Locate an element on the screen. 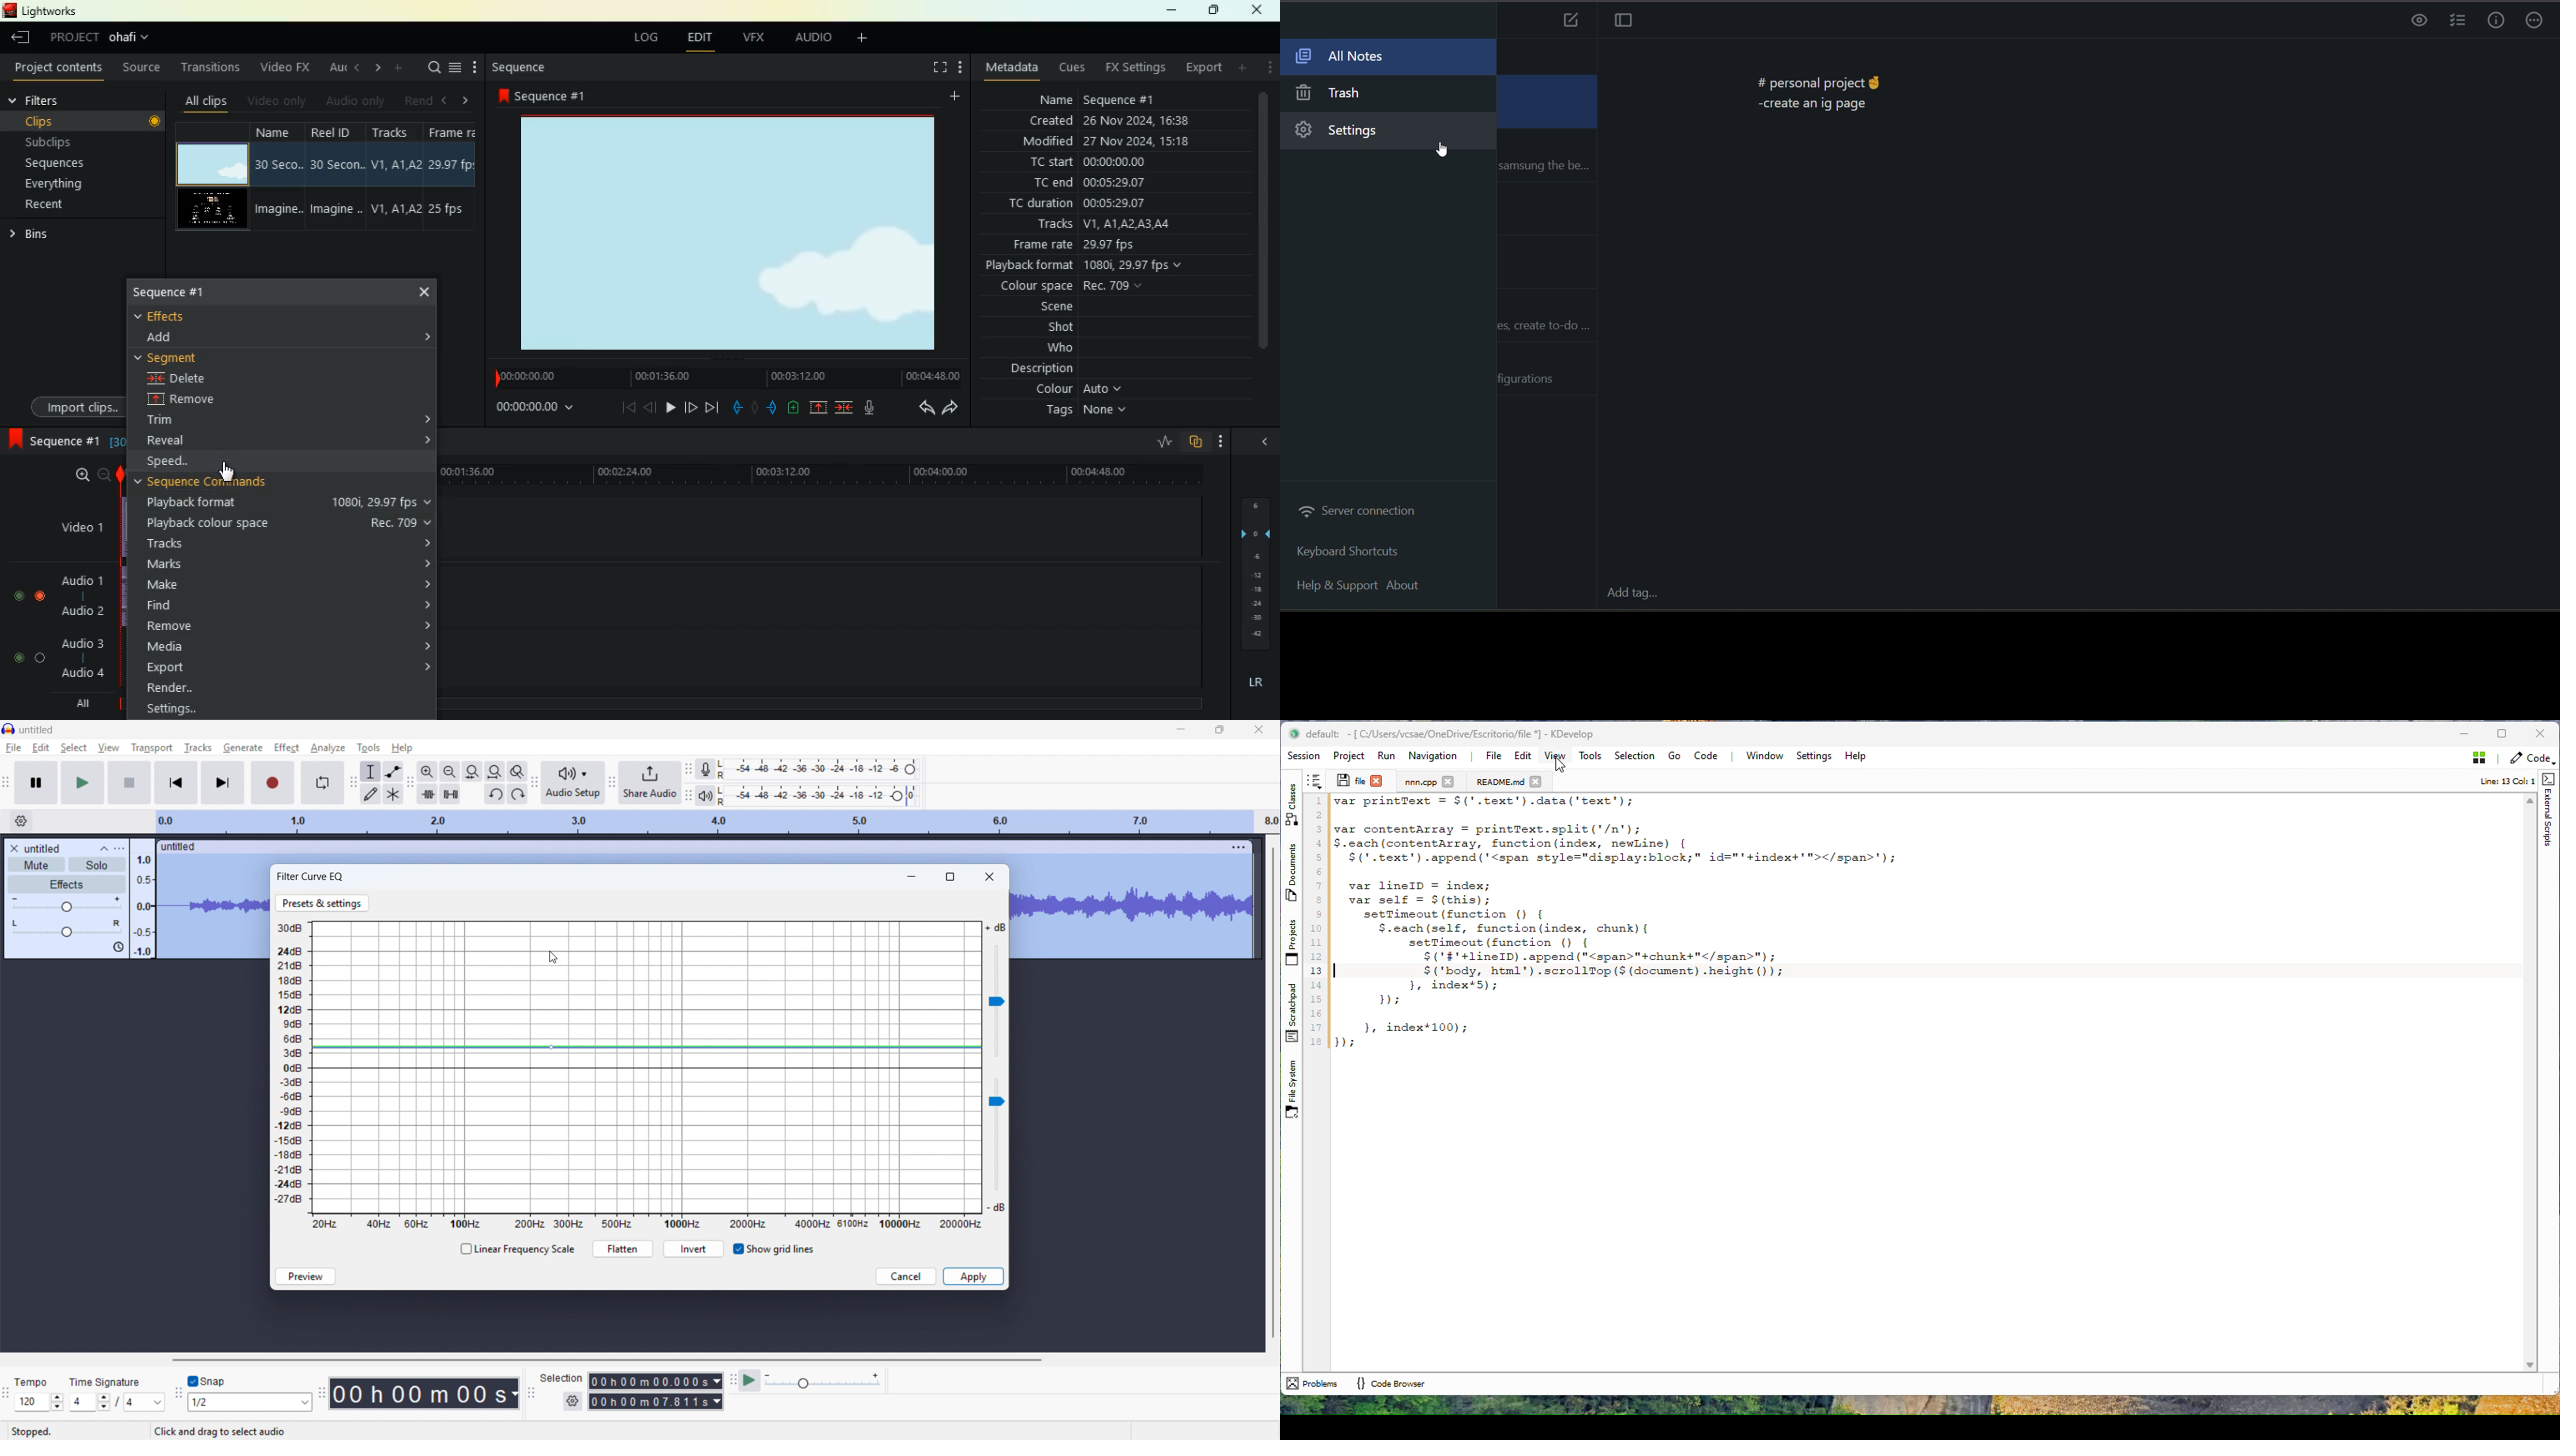 This screenshot has width=2576, height=1456. render is located at coordinates (282, 687).